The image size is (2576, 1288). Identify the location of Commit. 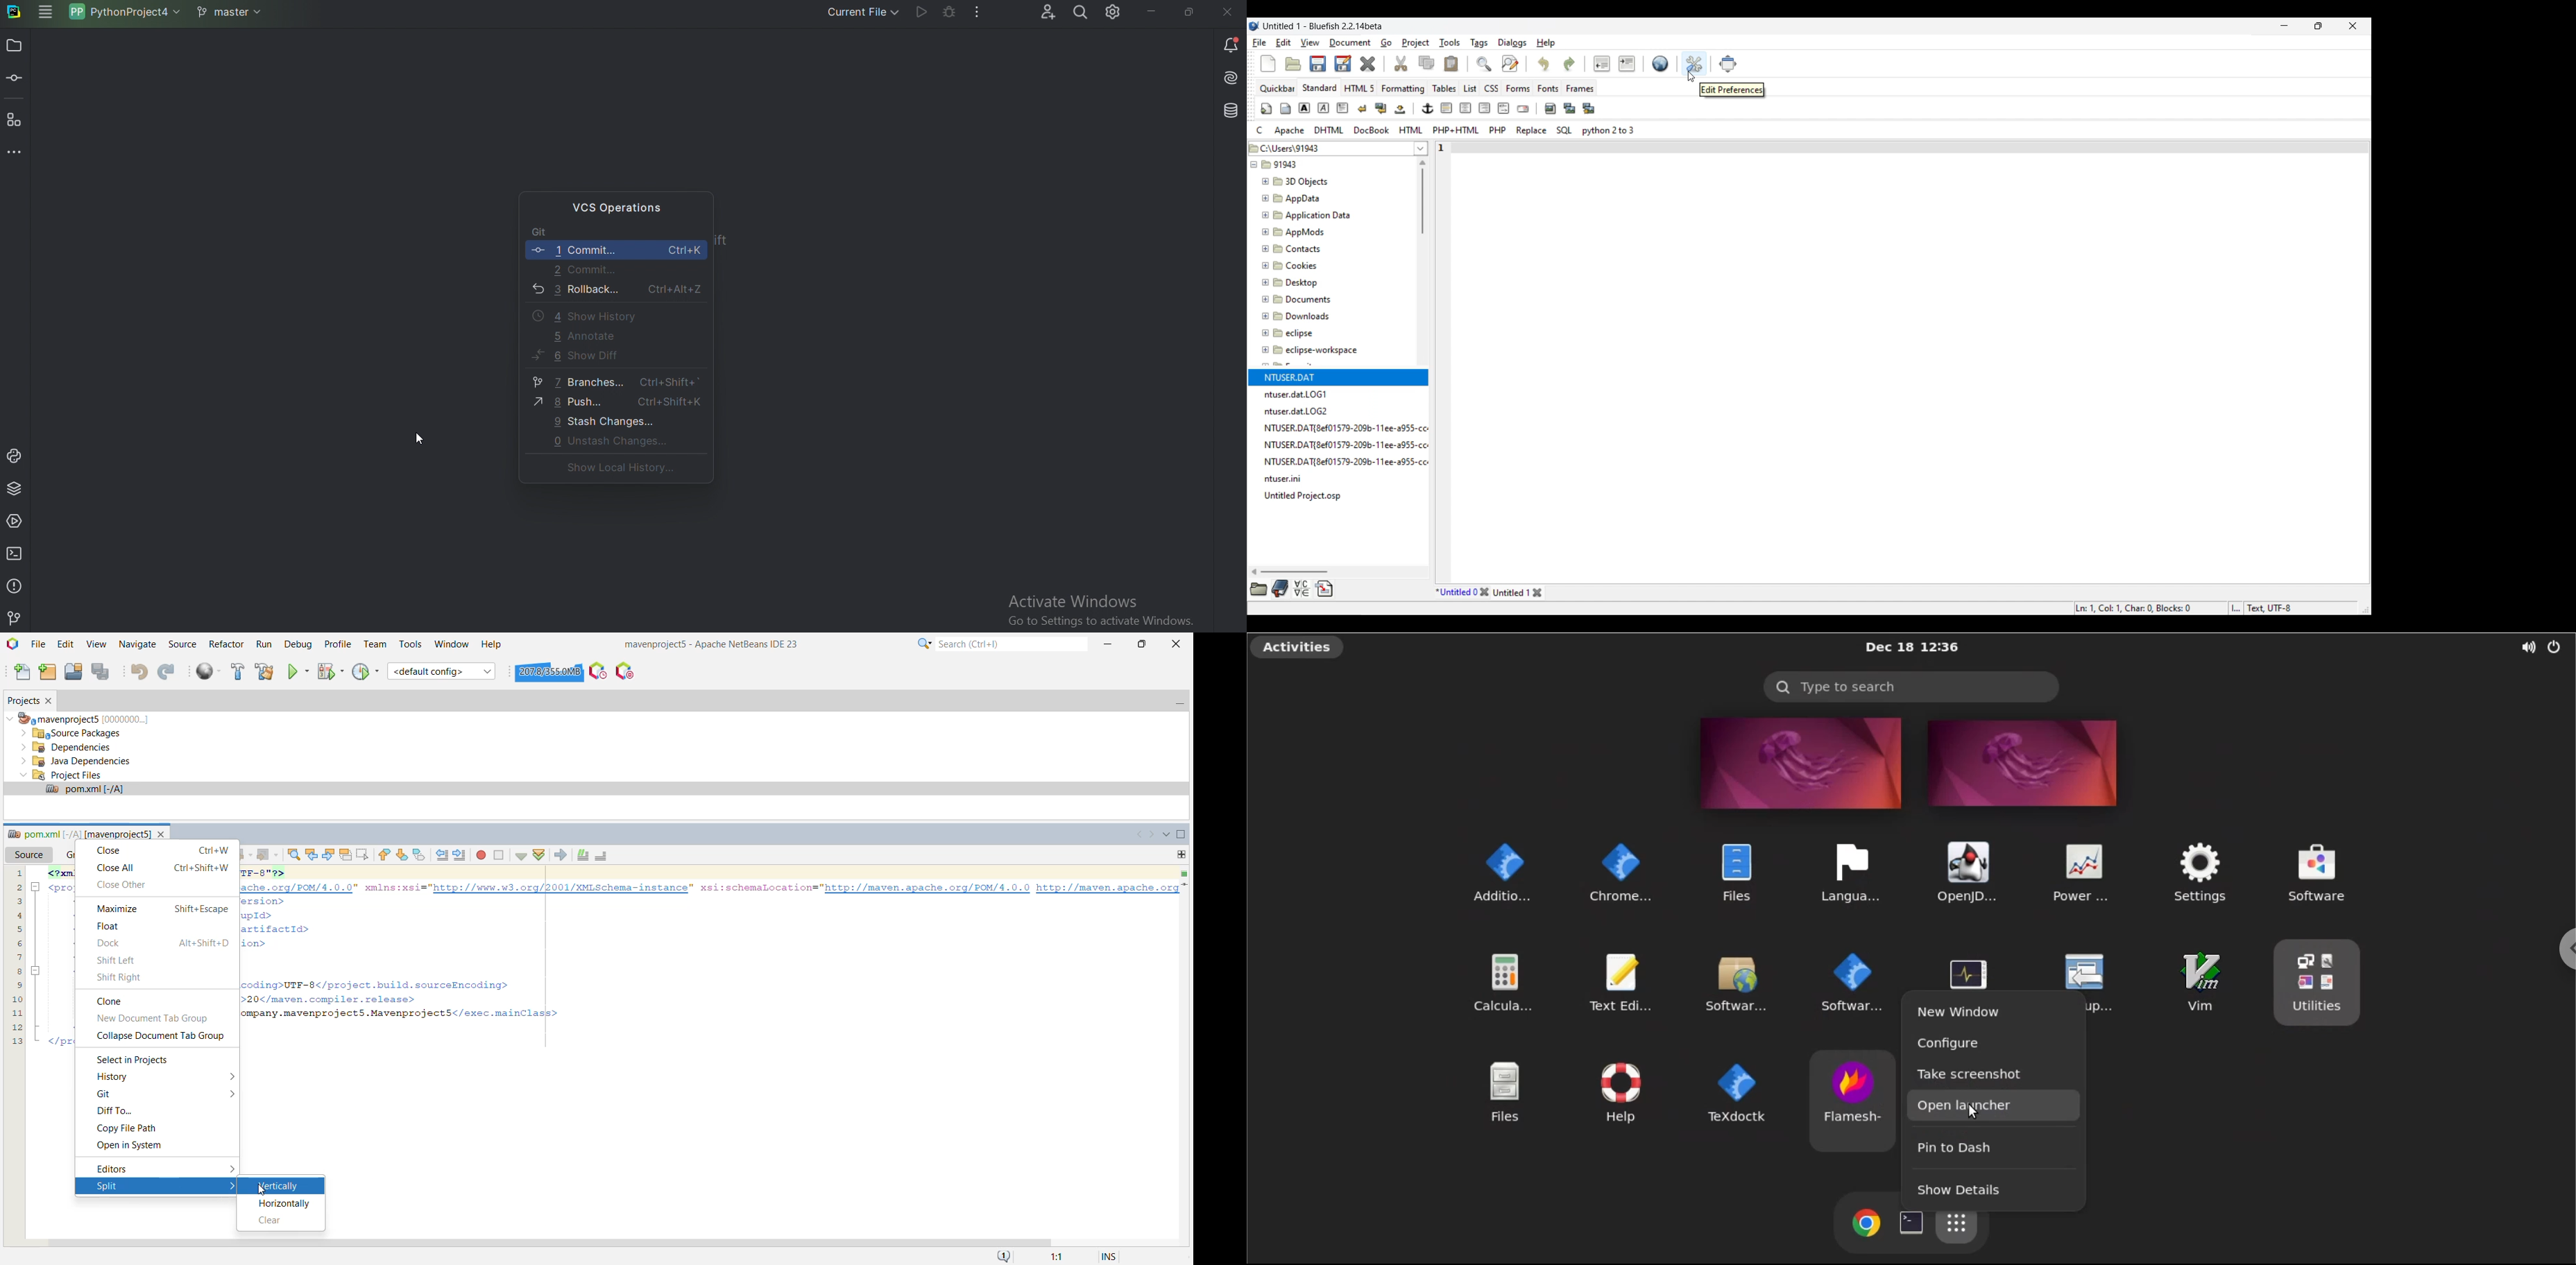
(614, 250).